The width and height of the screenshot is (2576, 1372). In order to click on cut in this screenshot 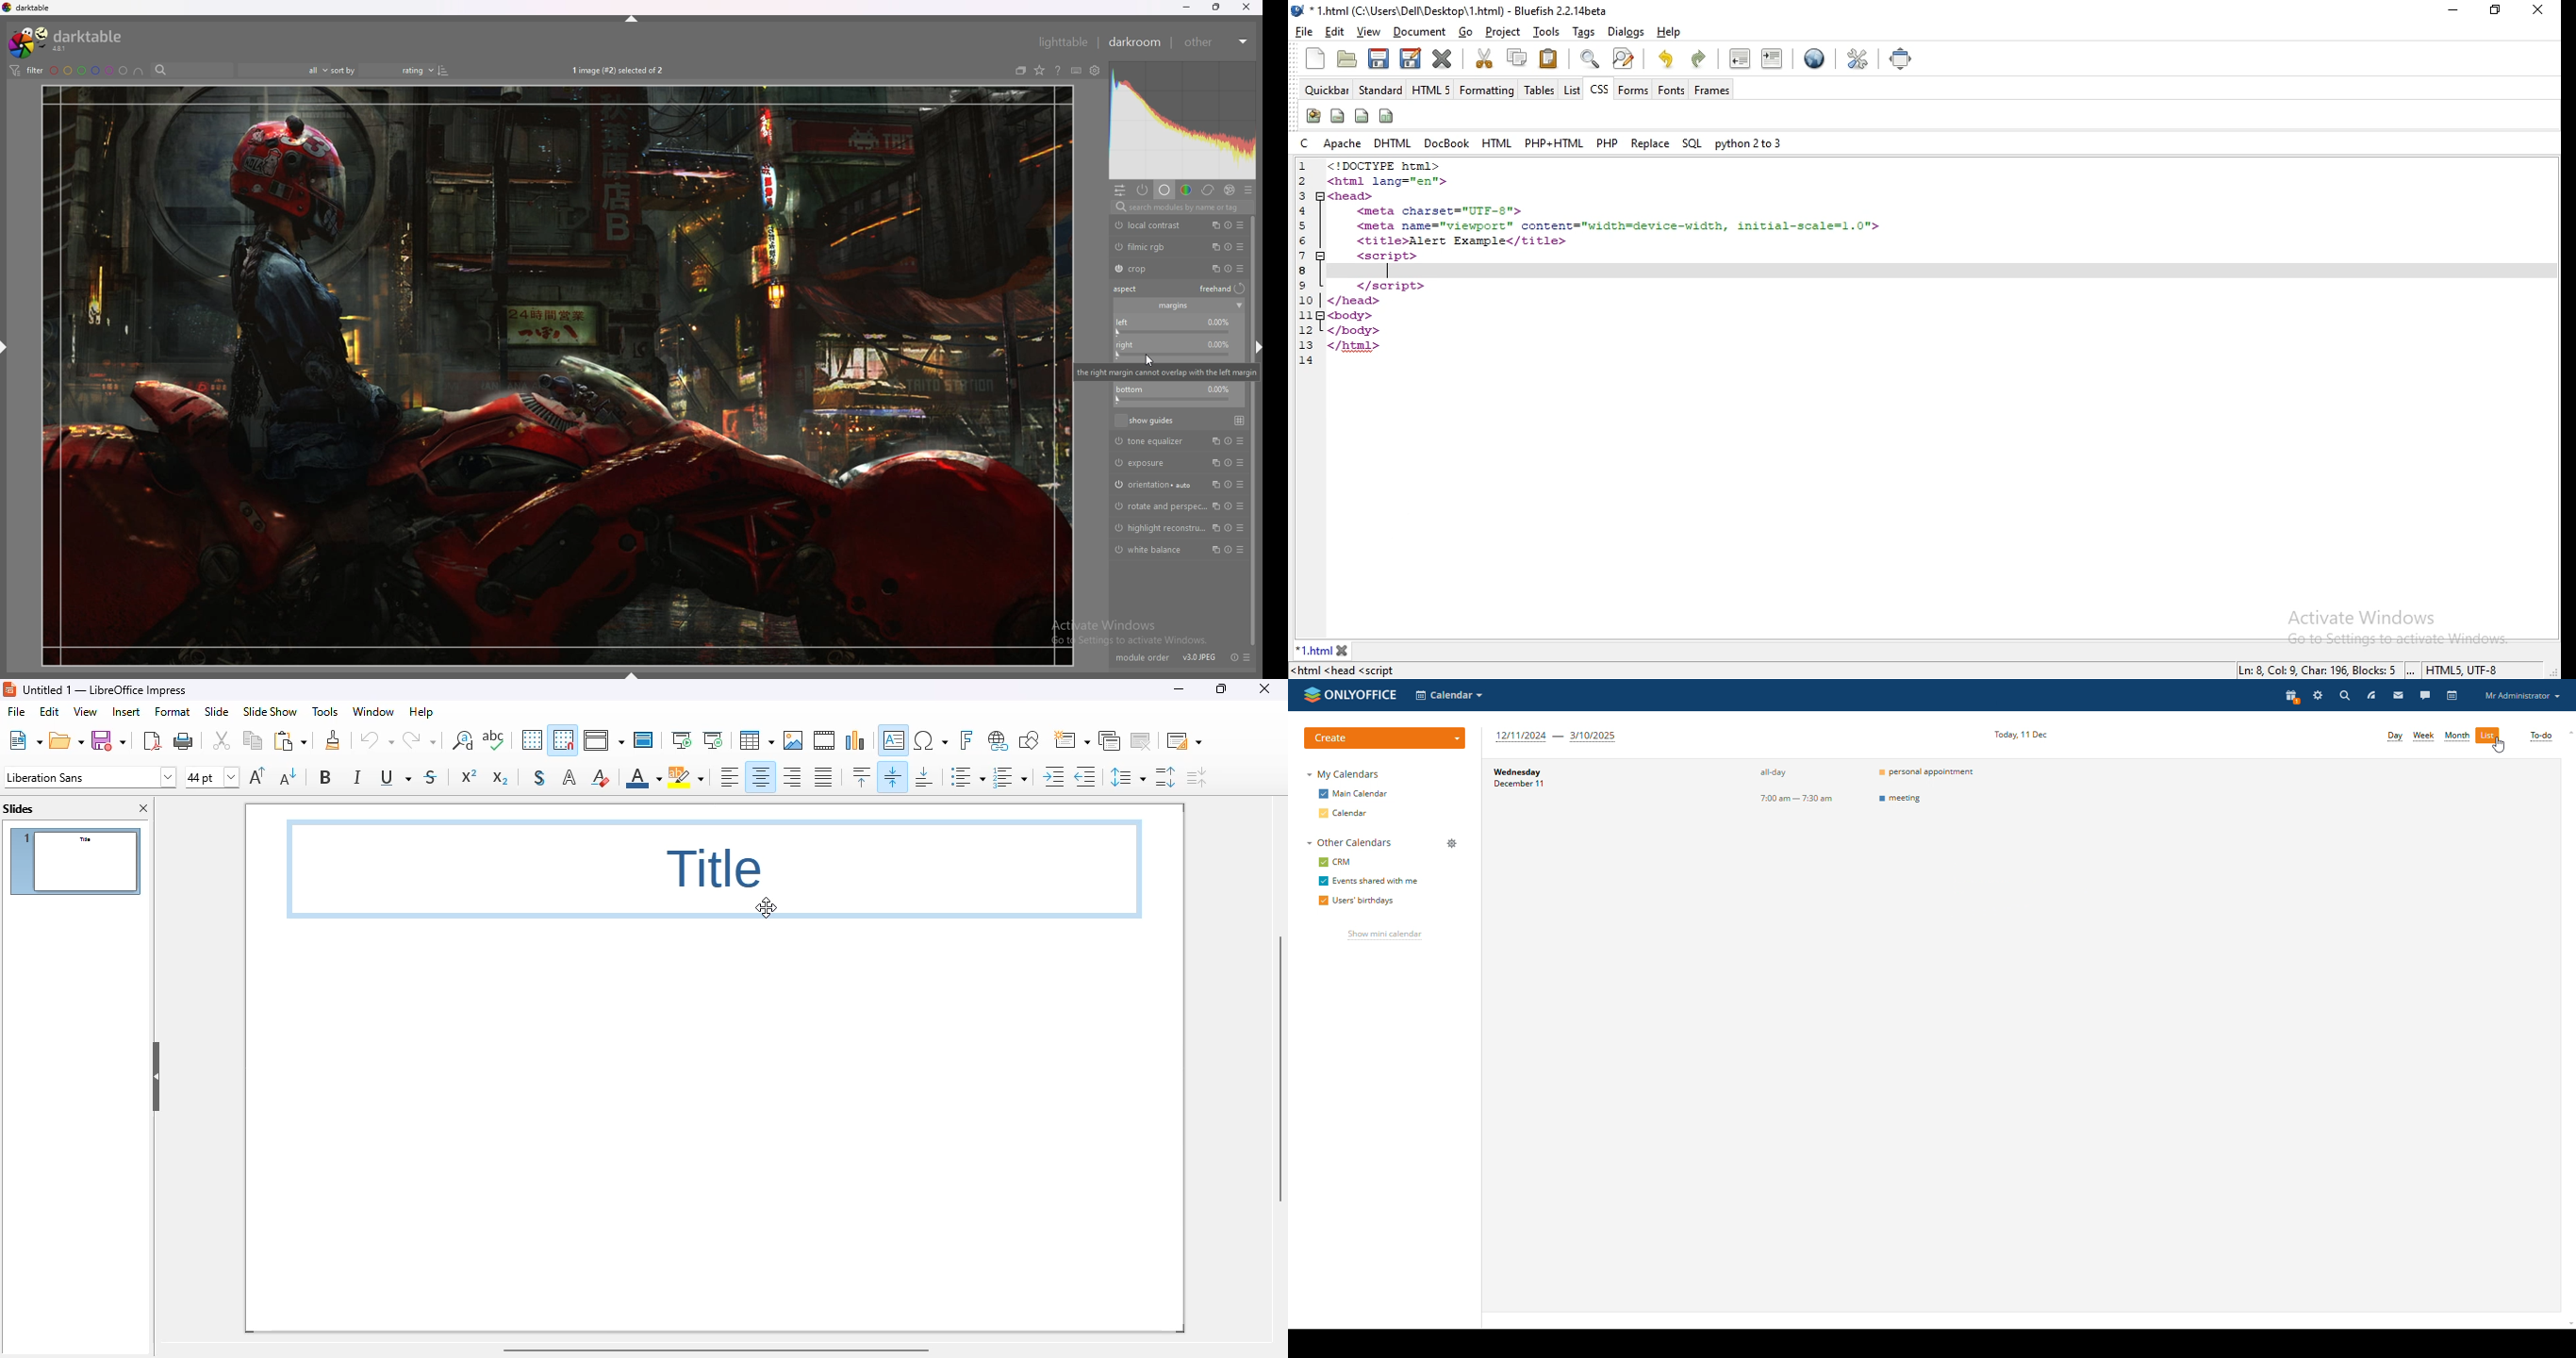, I will do `click(1485, 59)`.